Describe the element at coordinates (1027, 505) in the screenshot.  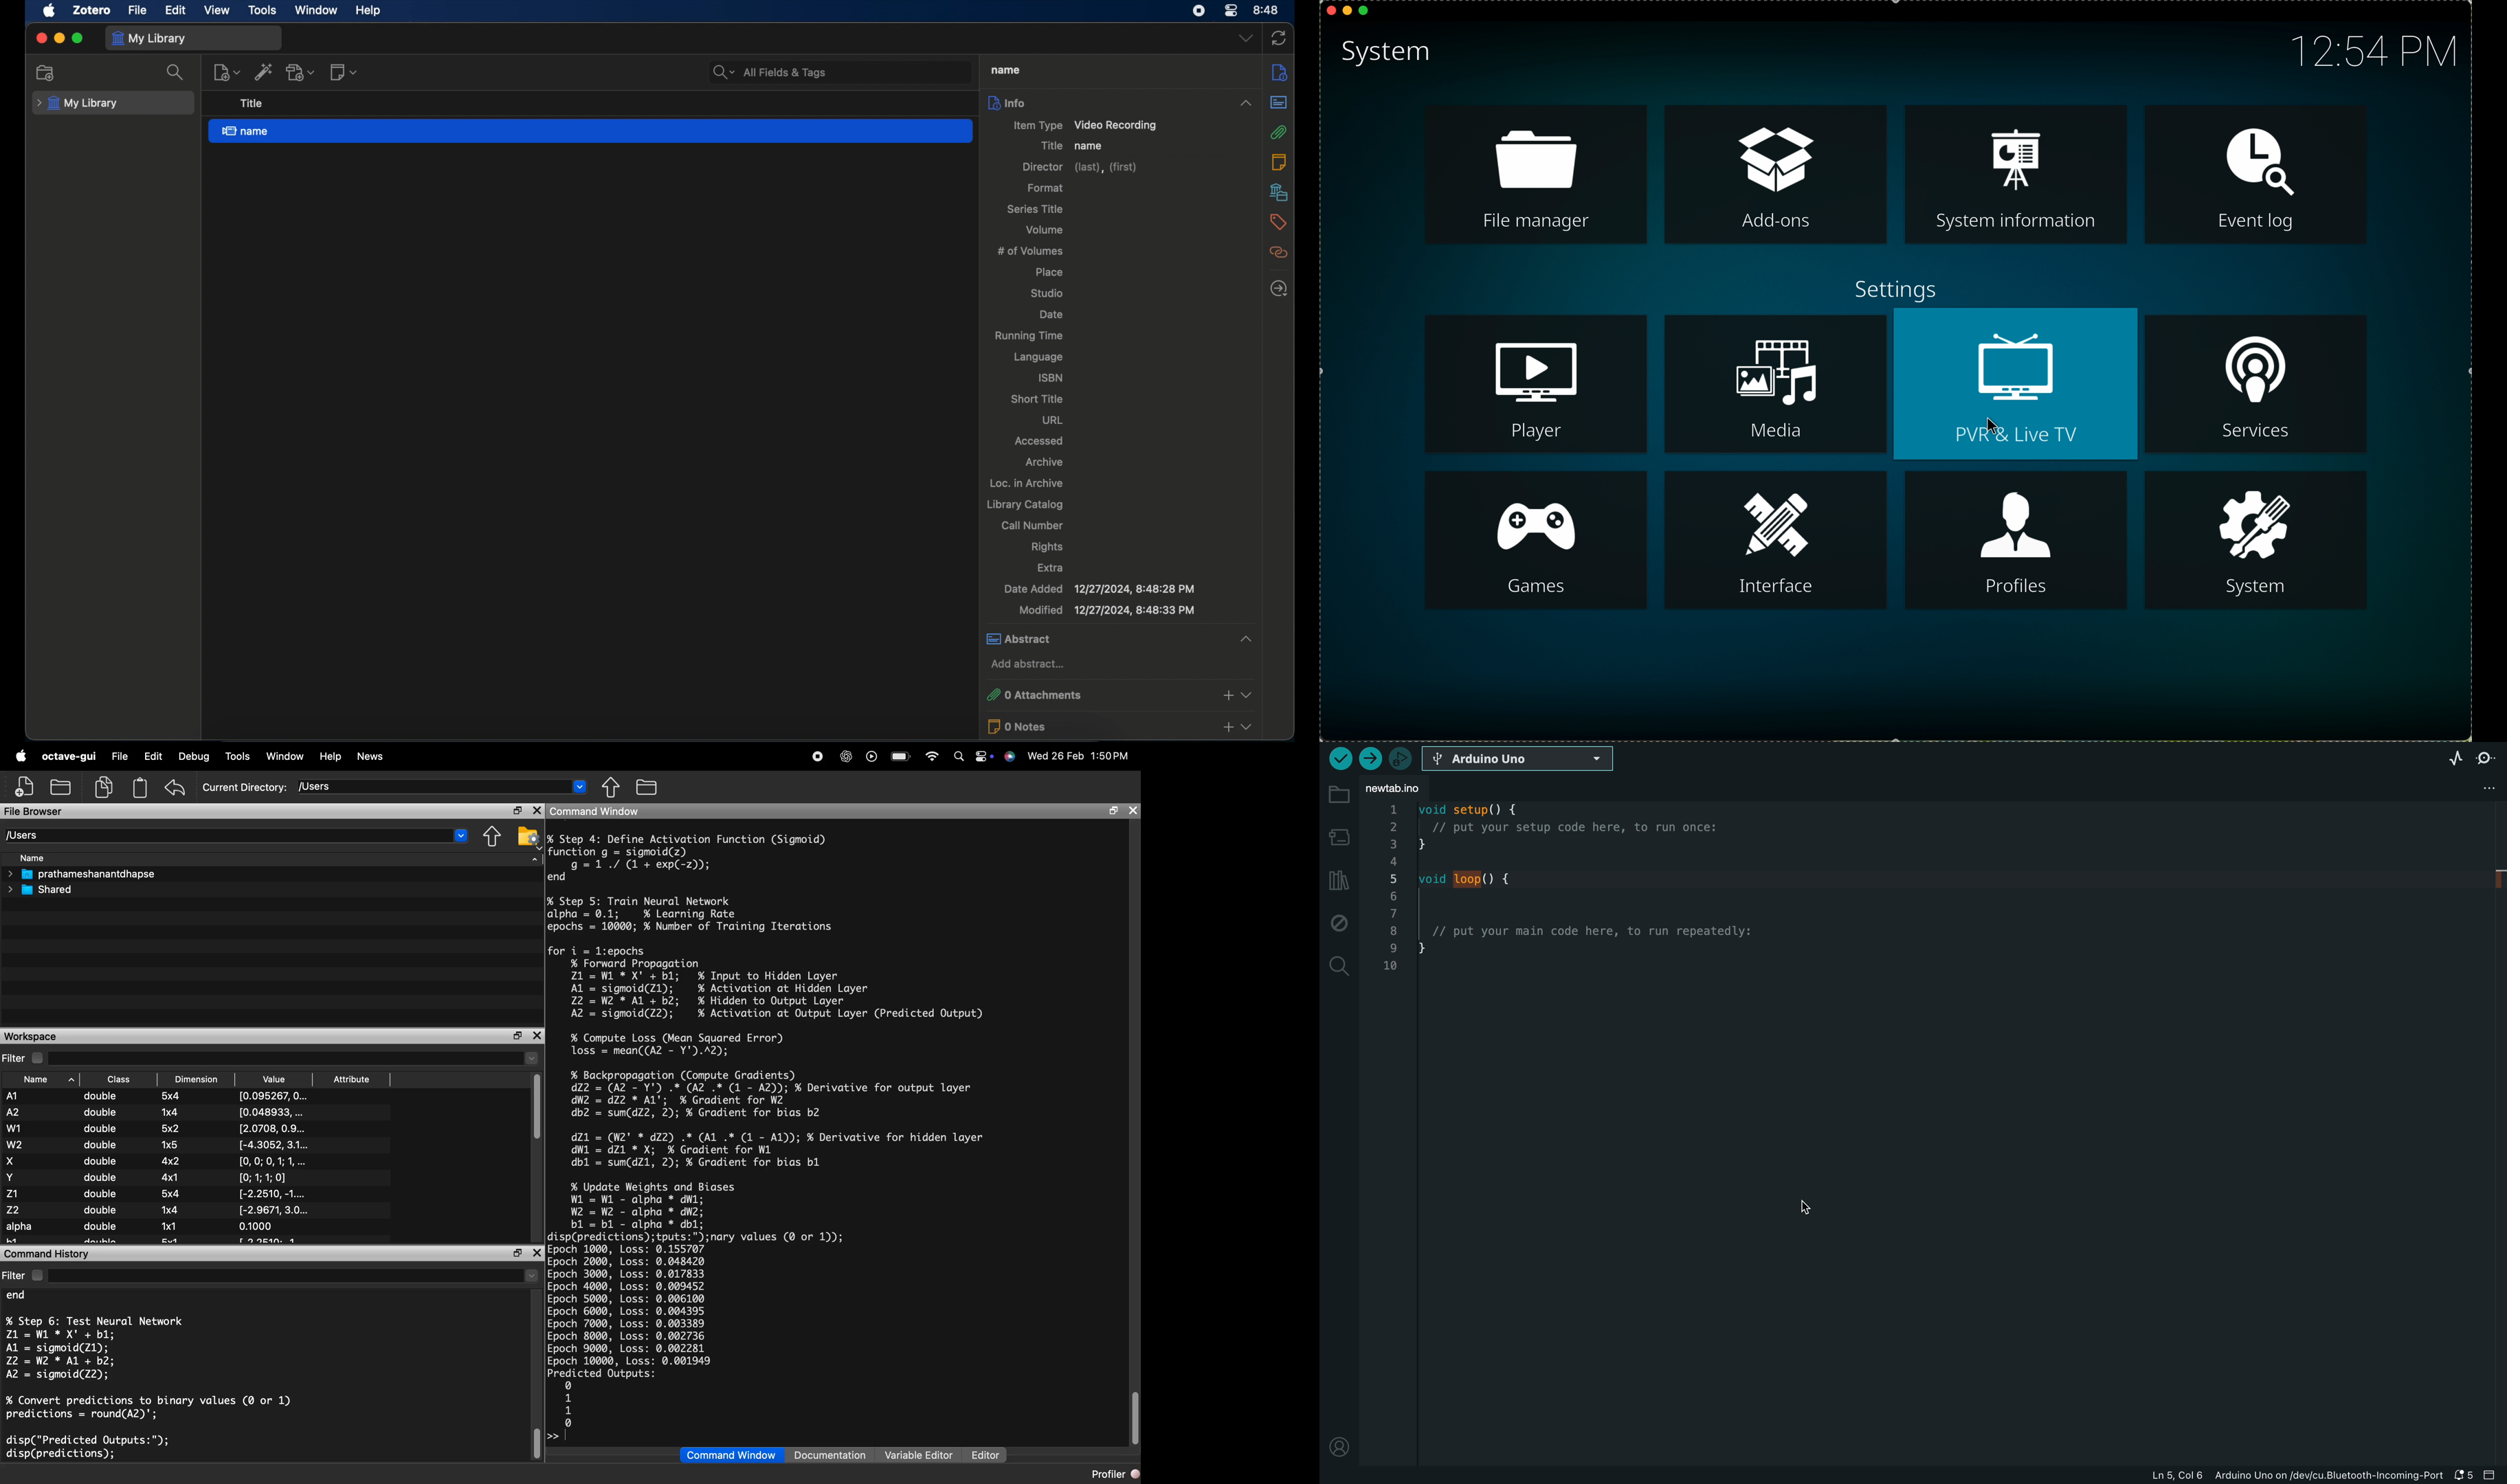
I see `library catalog` at that location.